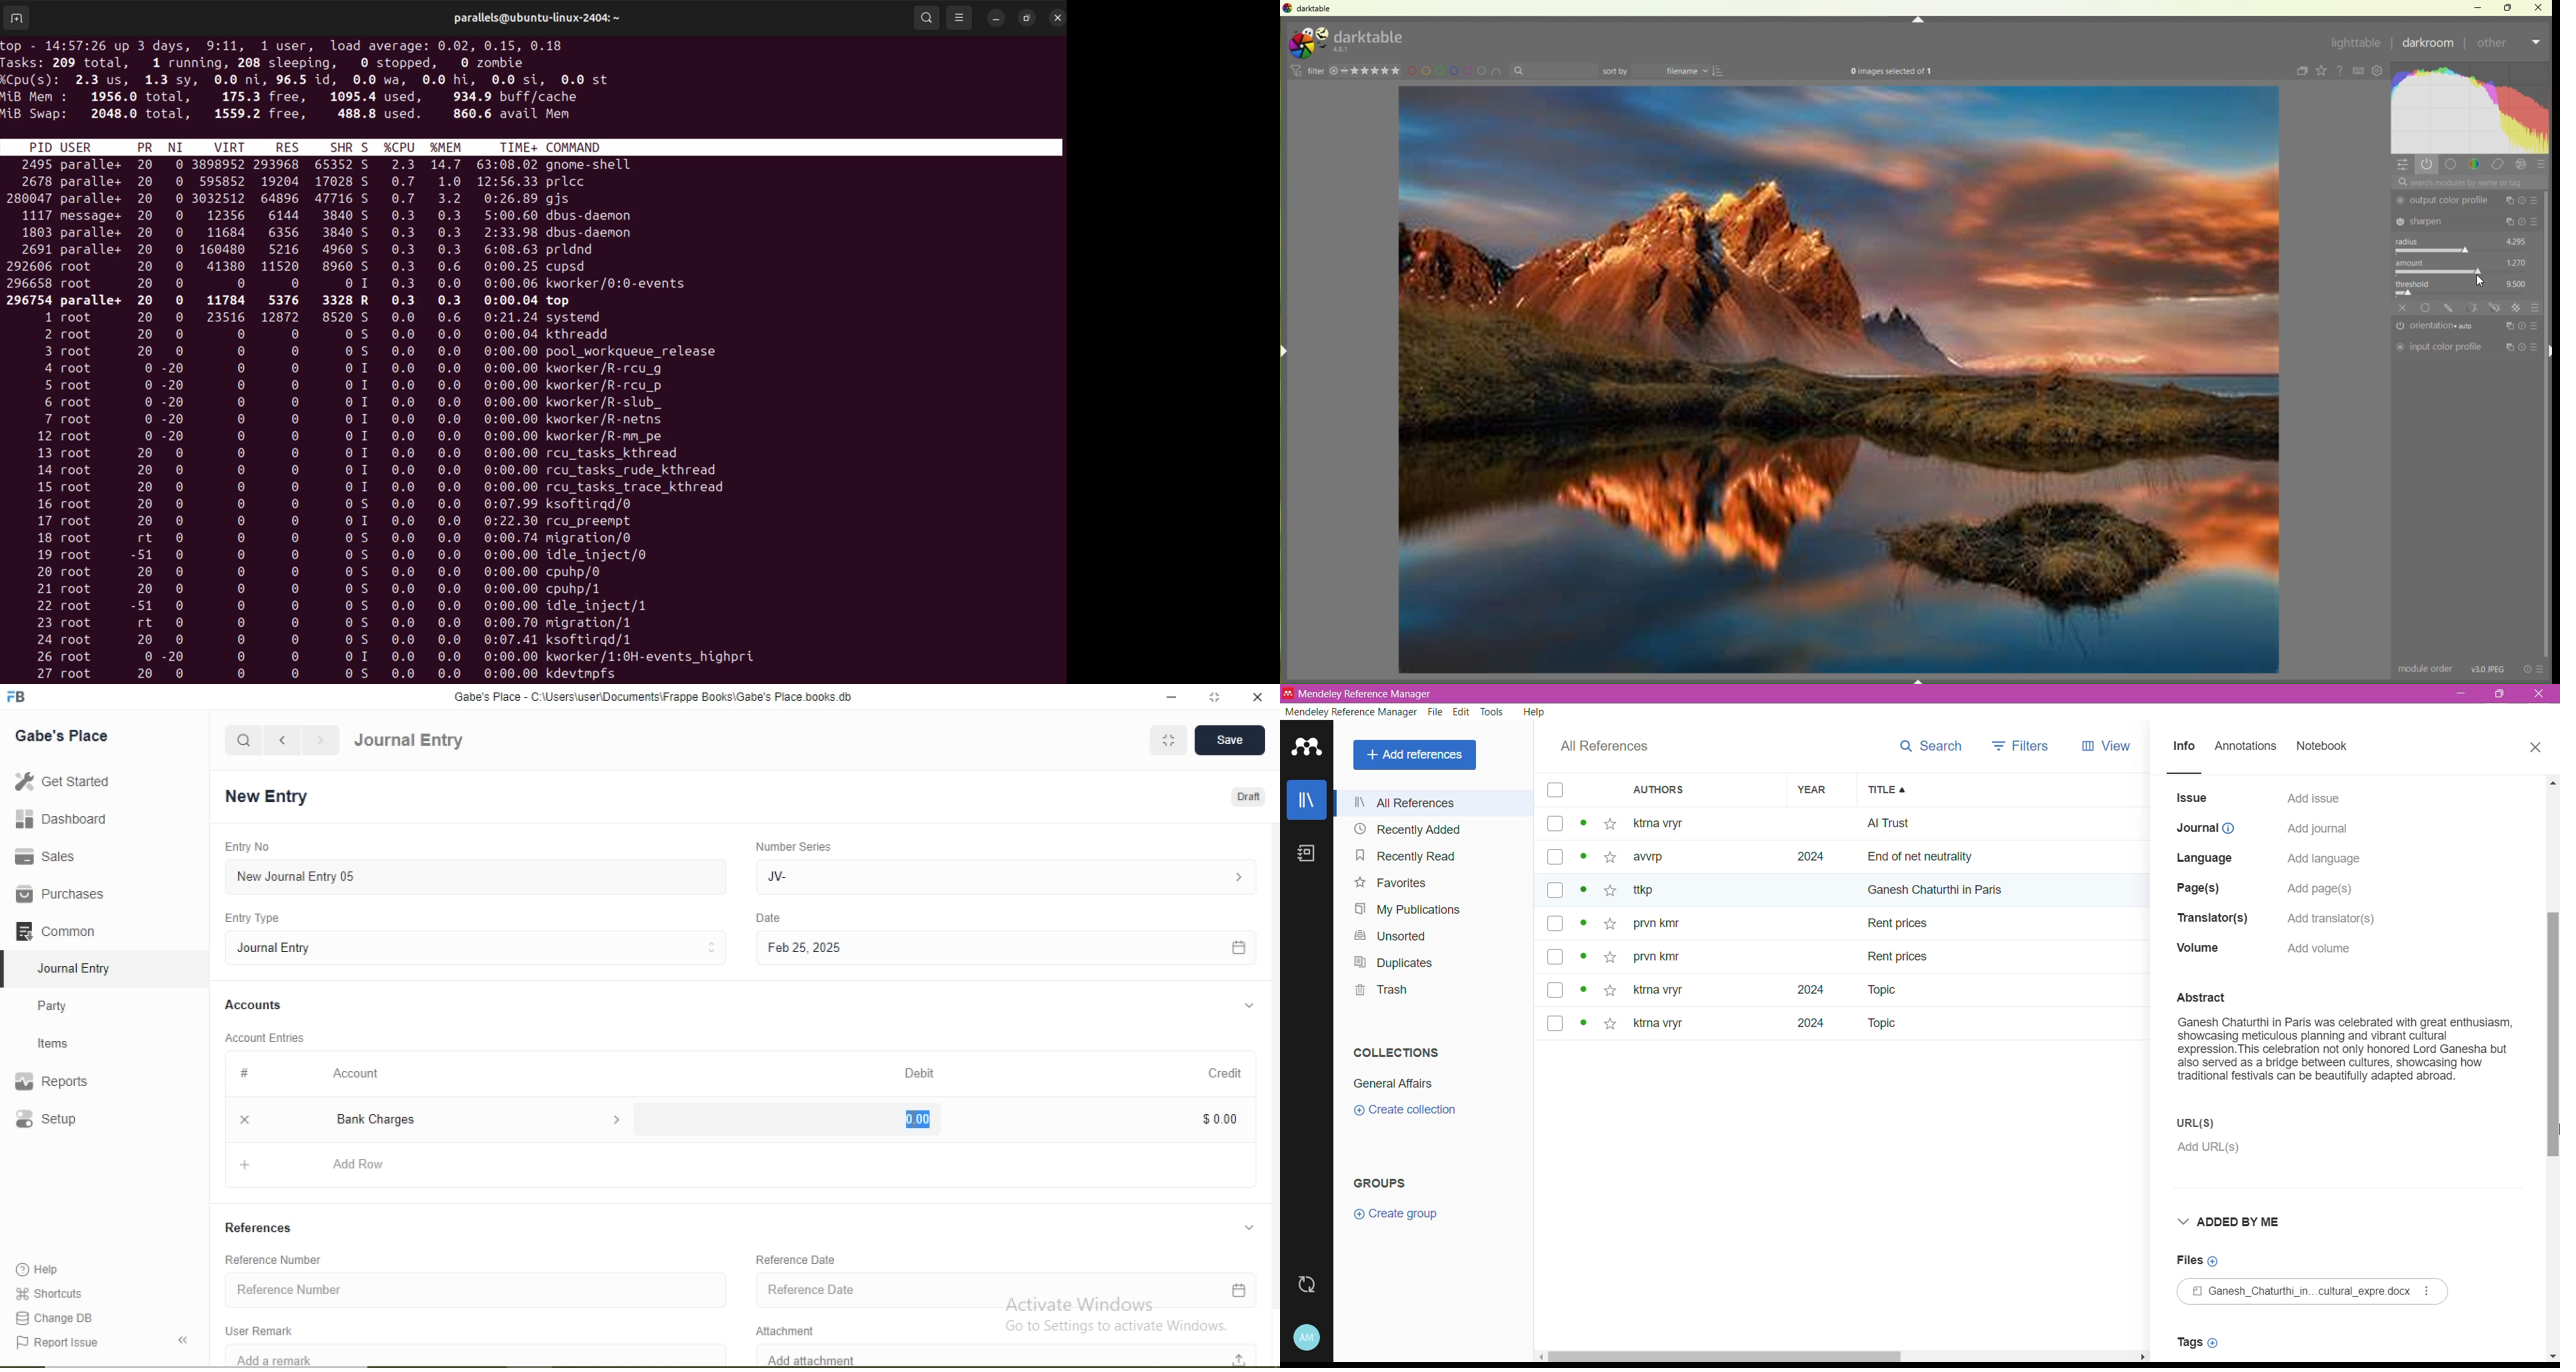  What do you see at coordinates (60, 894) in the screenshot?
I see `Purchases` at bounding box center [60, 894].